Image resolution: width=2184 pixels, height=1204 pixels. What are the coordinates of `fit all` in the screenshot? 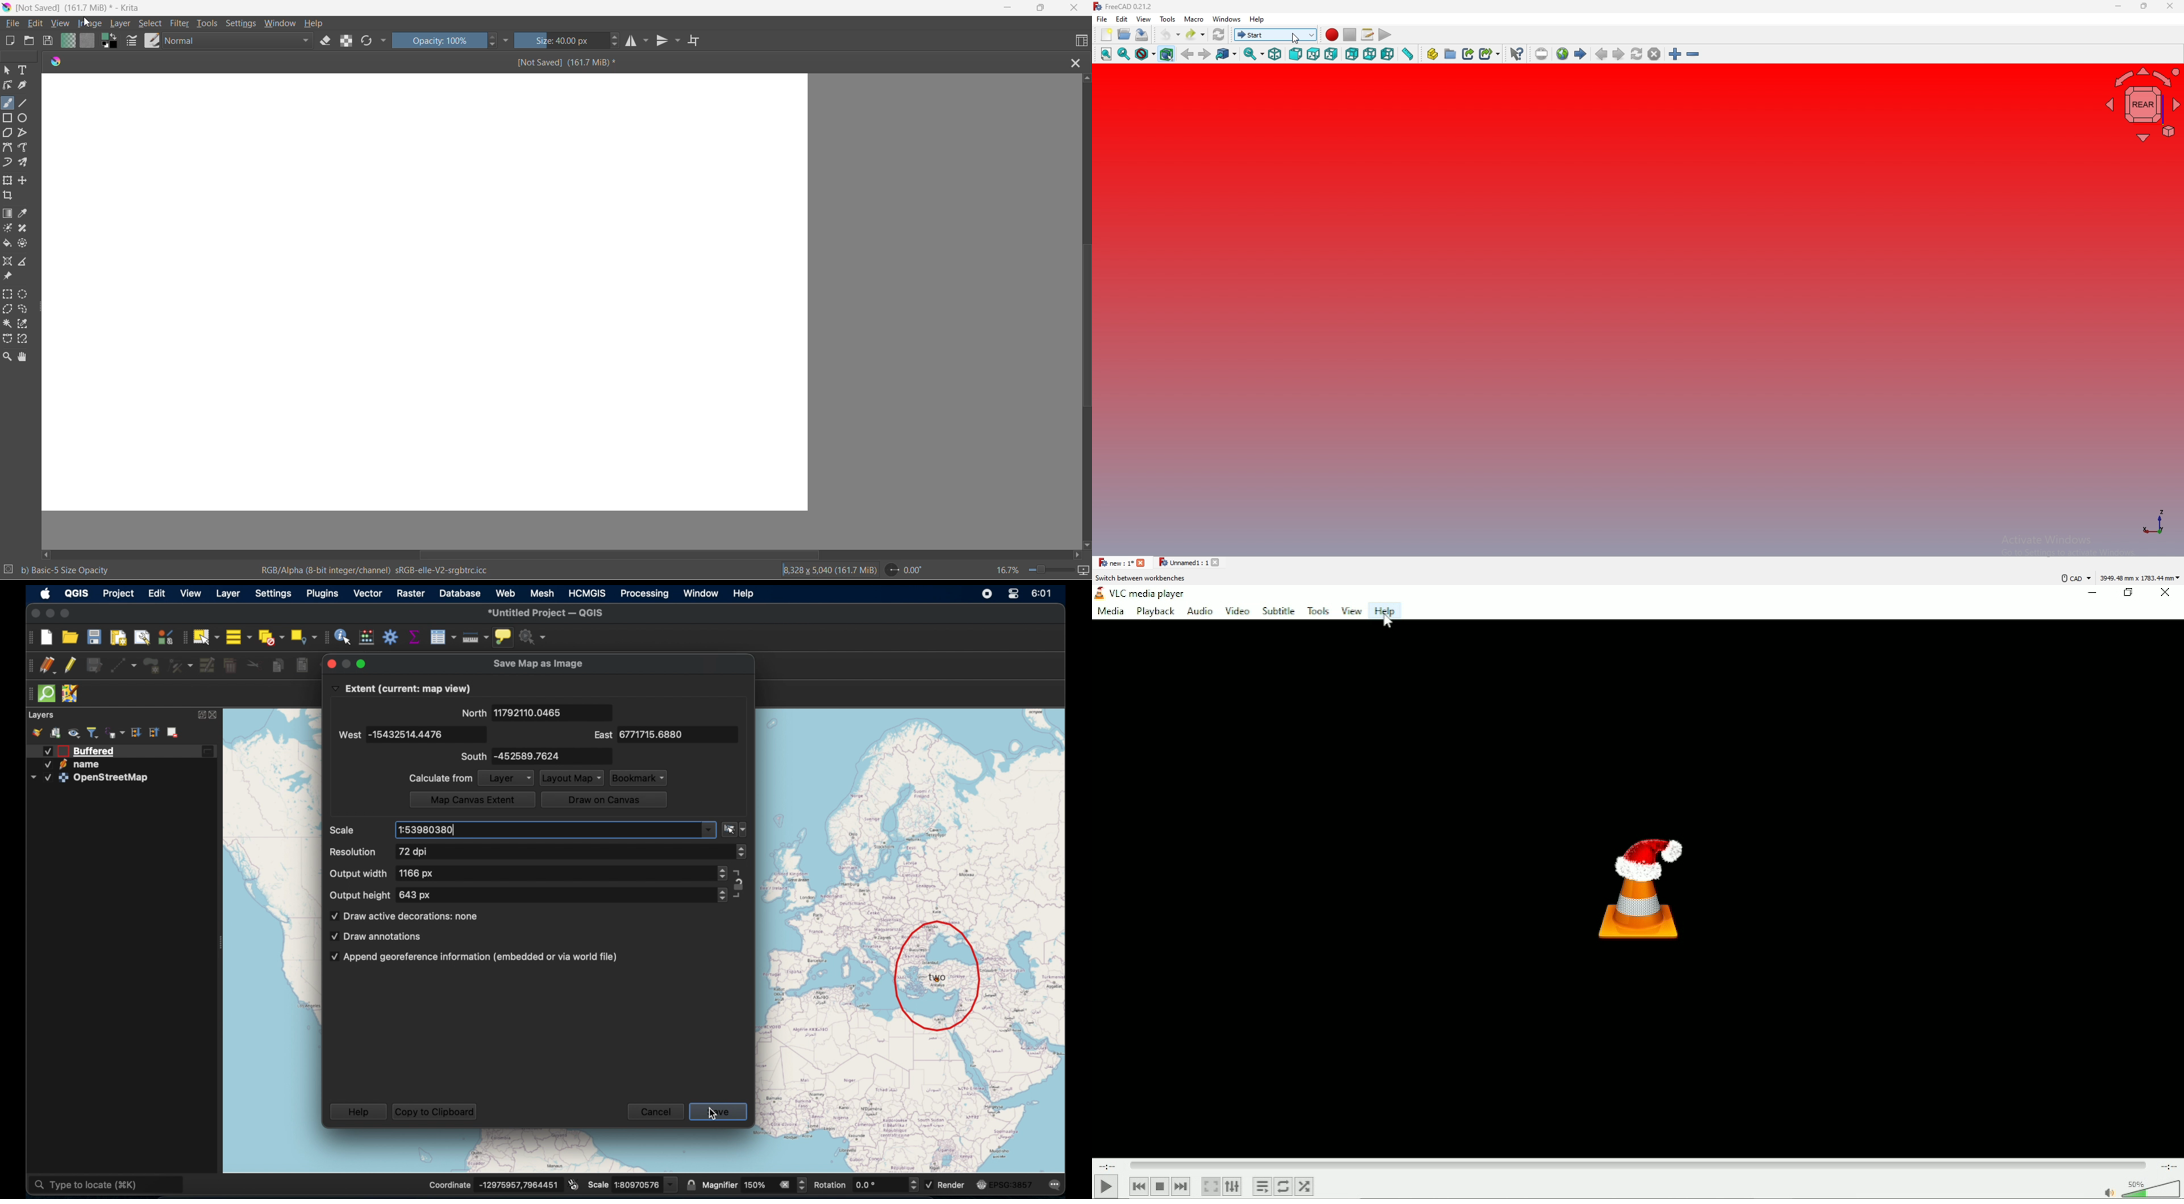 It's located at (1106, 54).